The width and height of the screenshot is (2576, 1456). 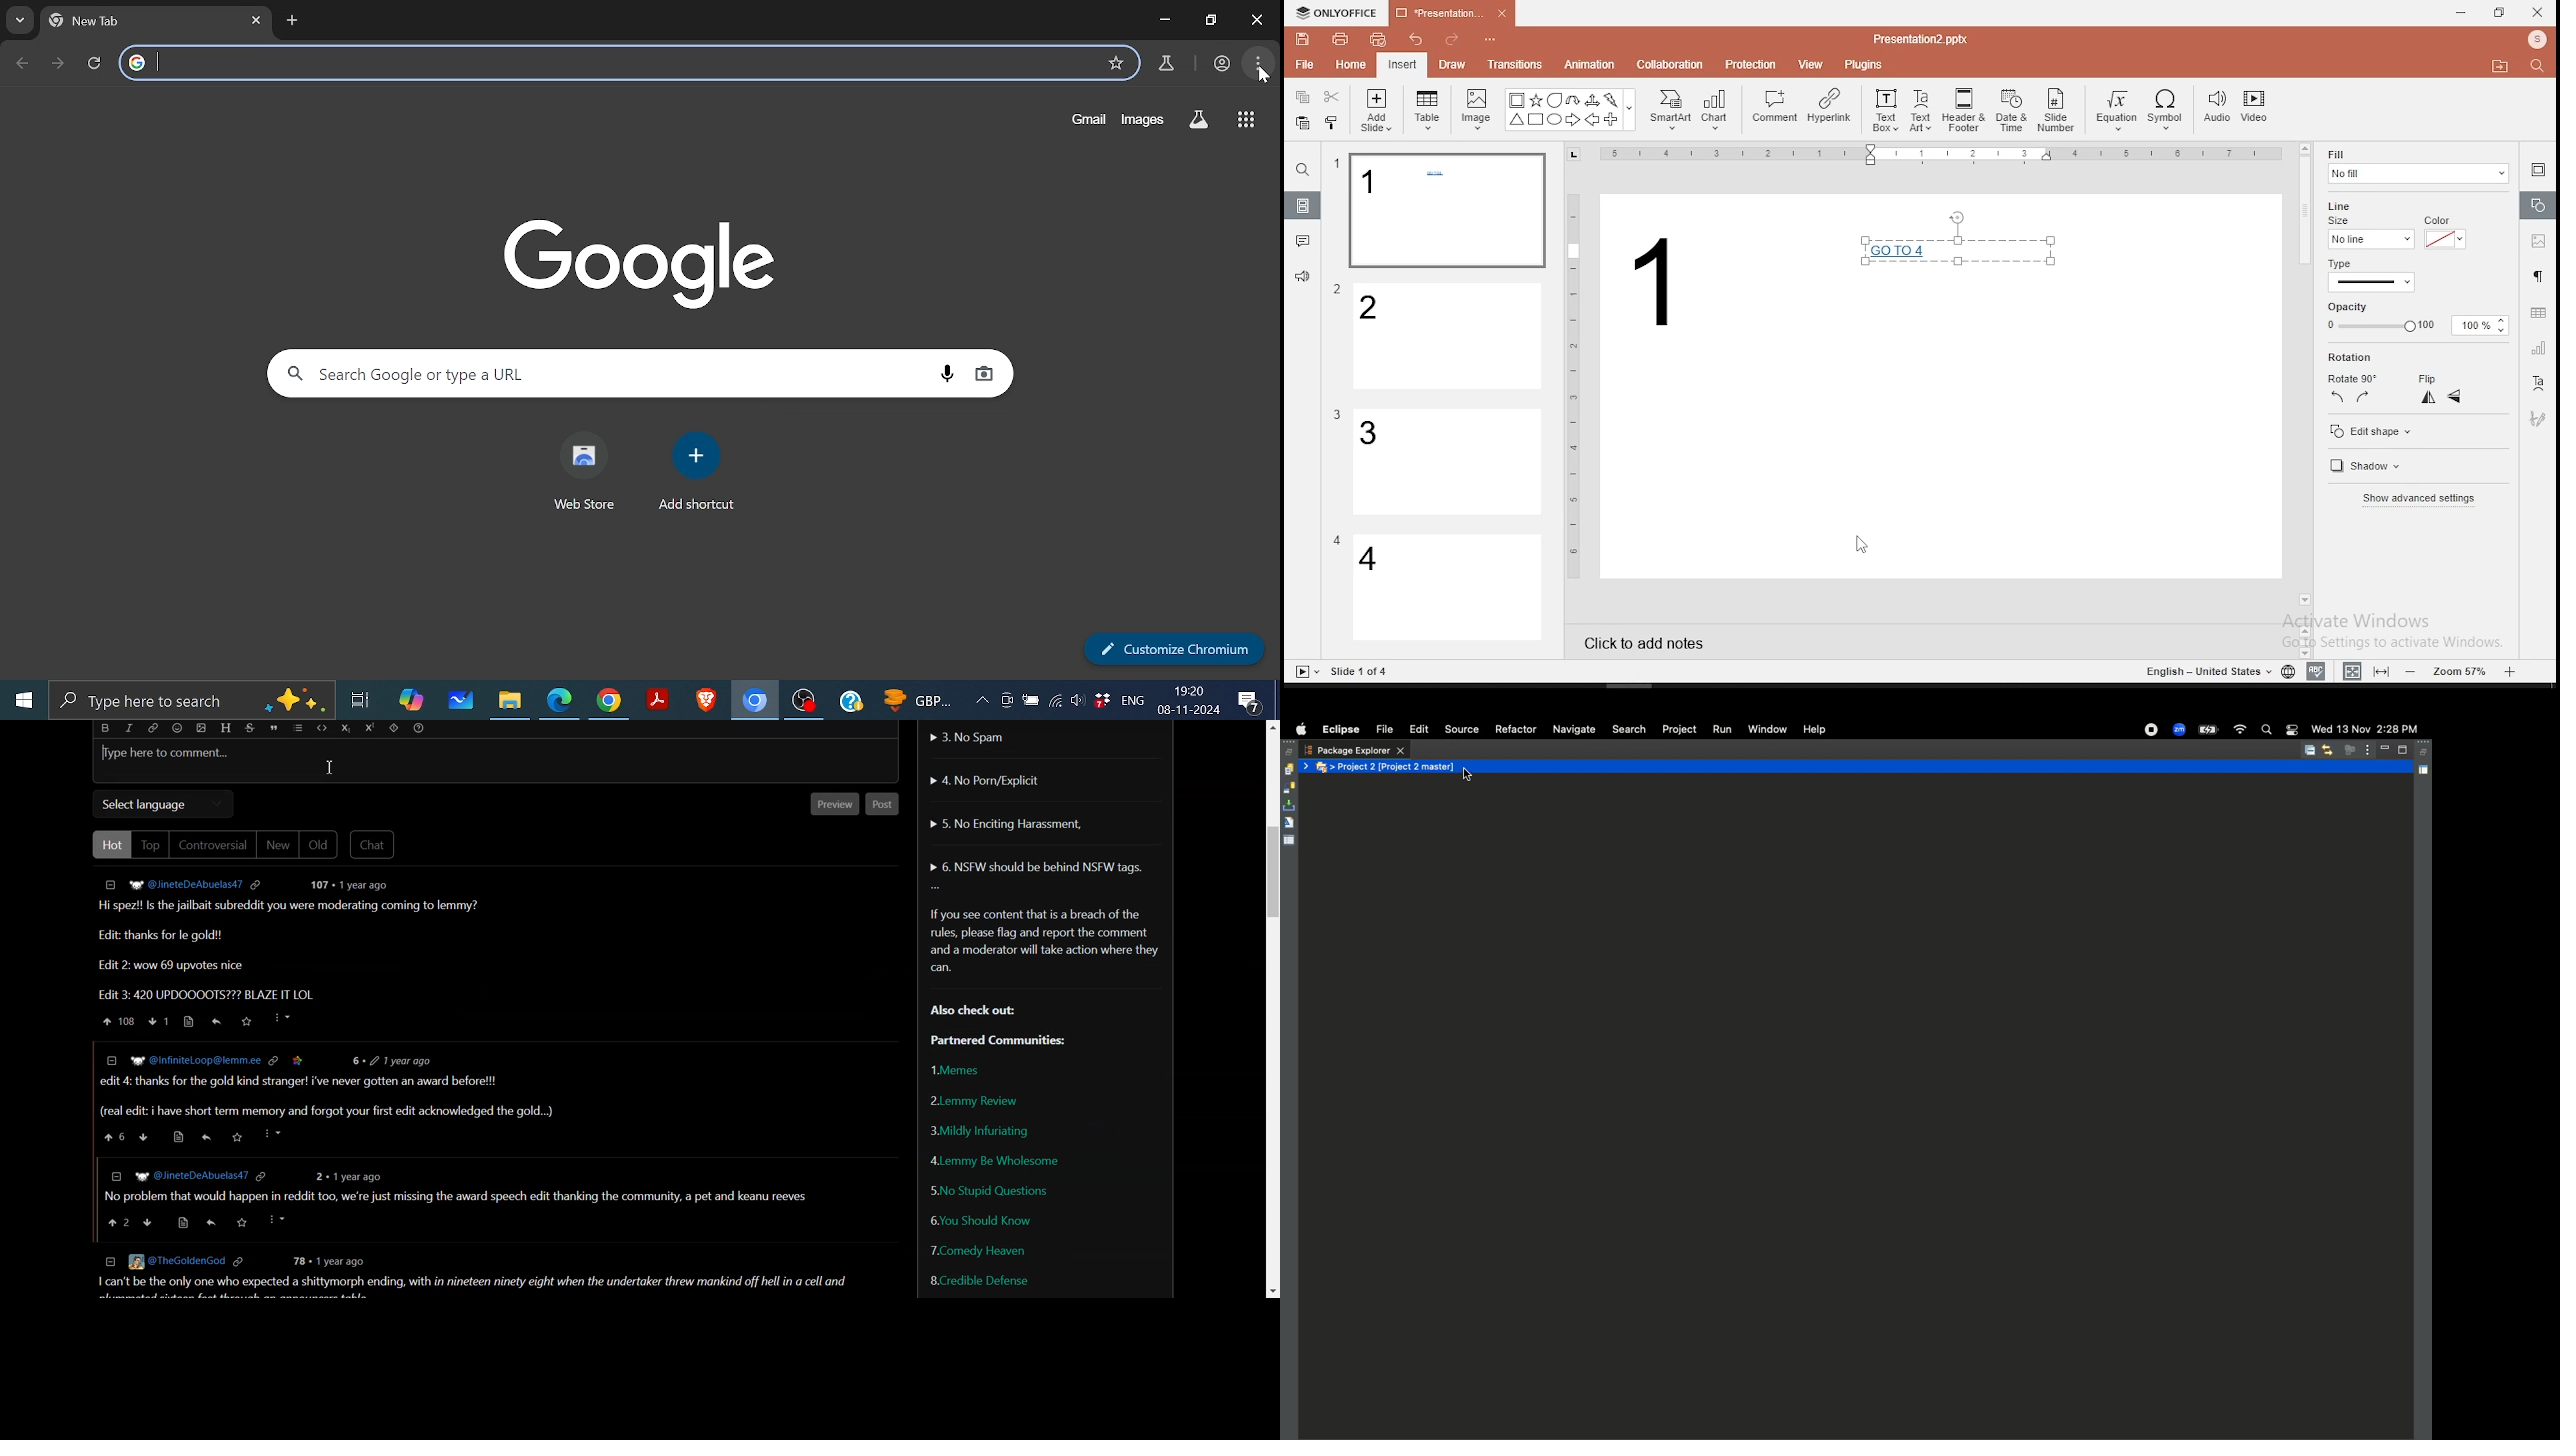 What do you see at coordinates (2207, 731) in the screenshot?
I see `Charge` at bounding box center [2207, 731].